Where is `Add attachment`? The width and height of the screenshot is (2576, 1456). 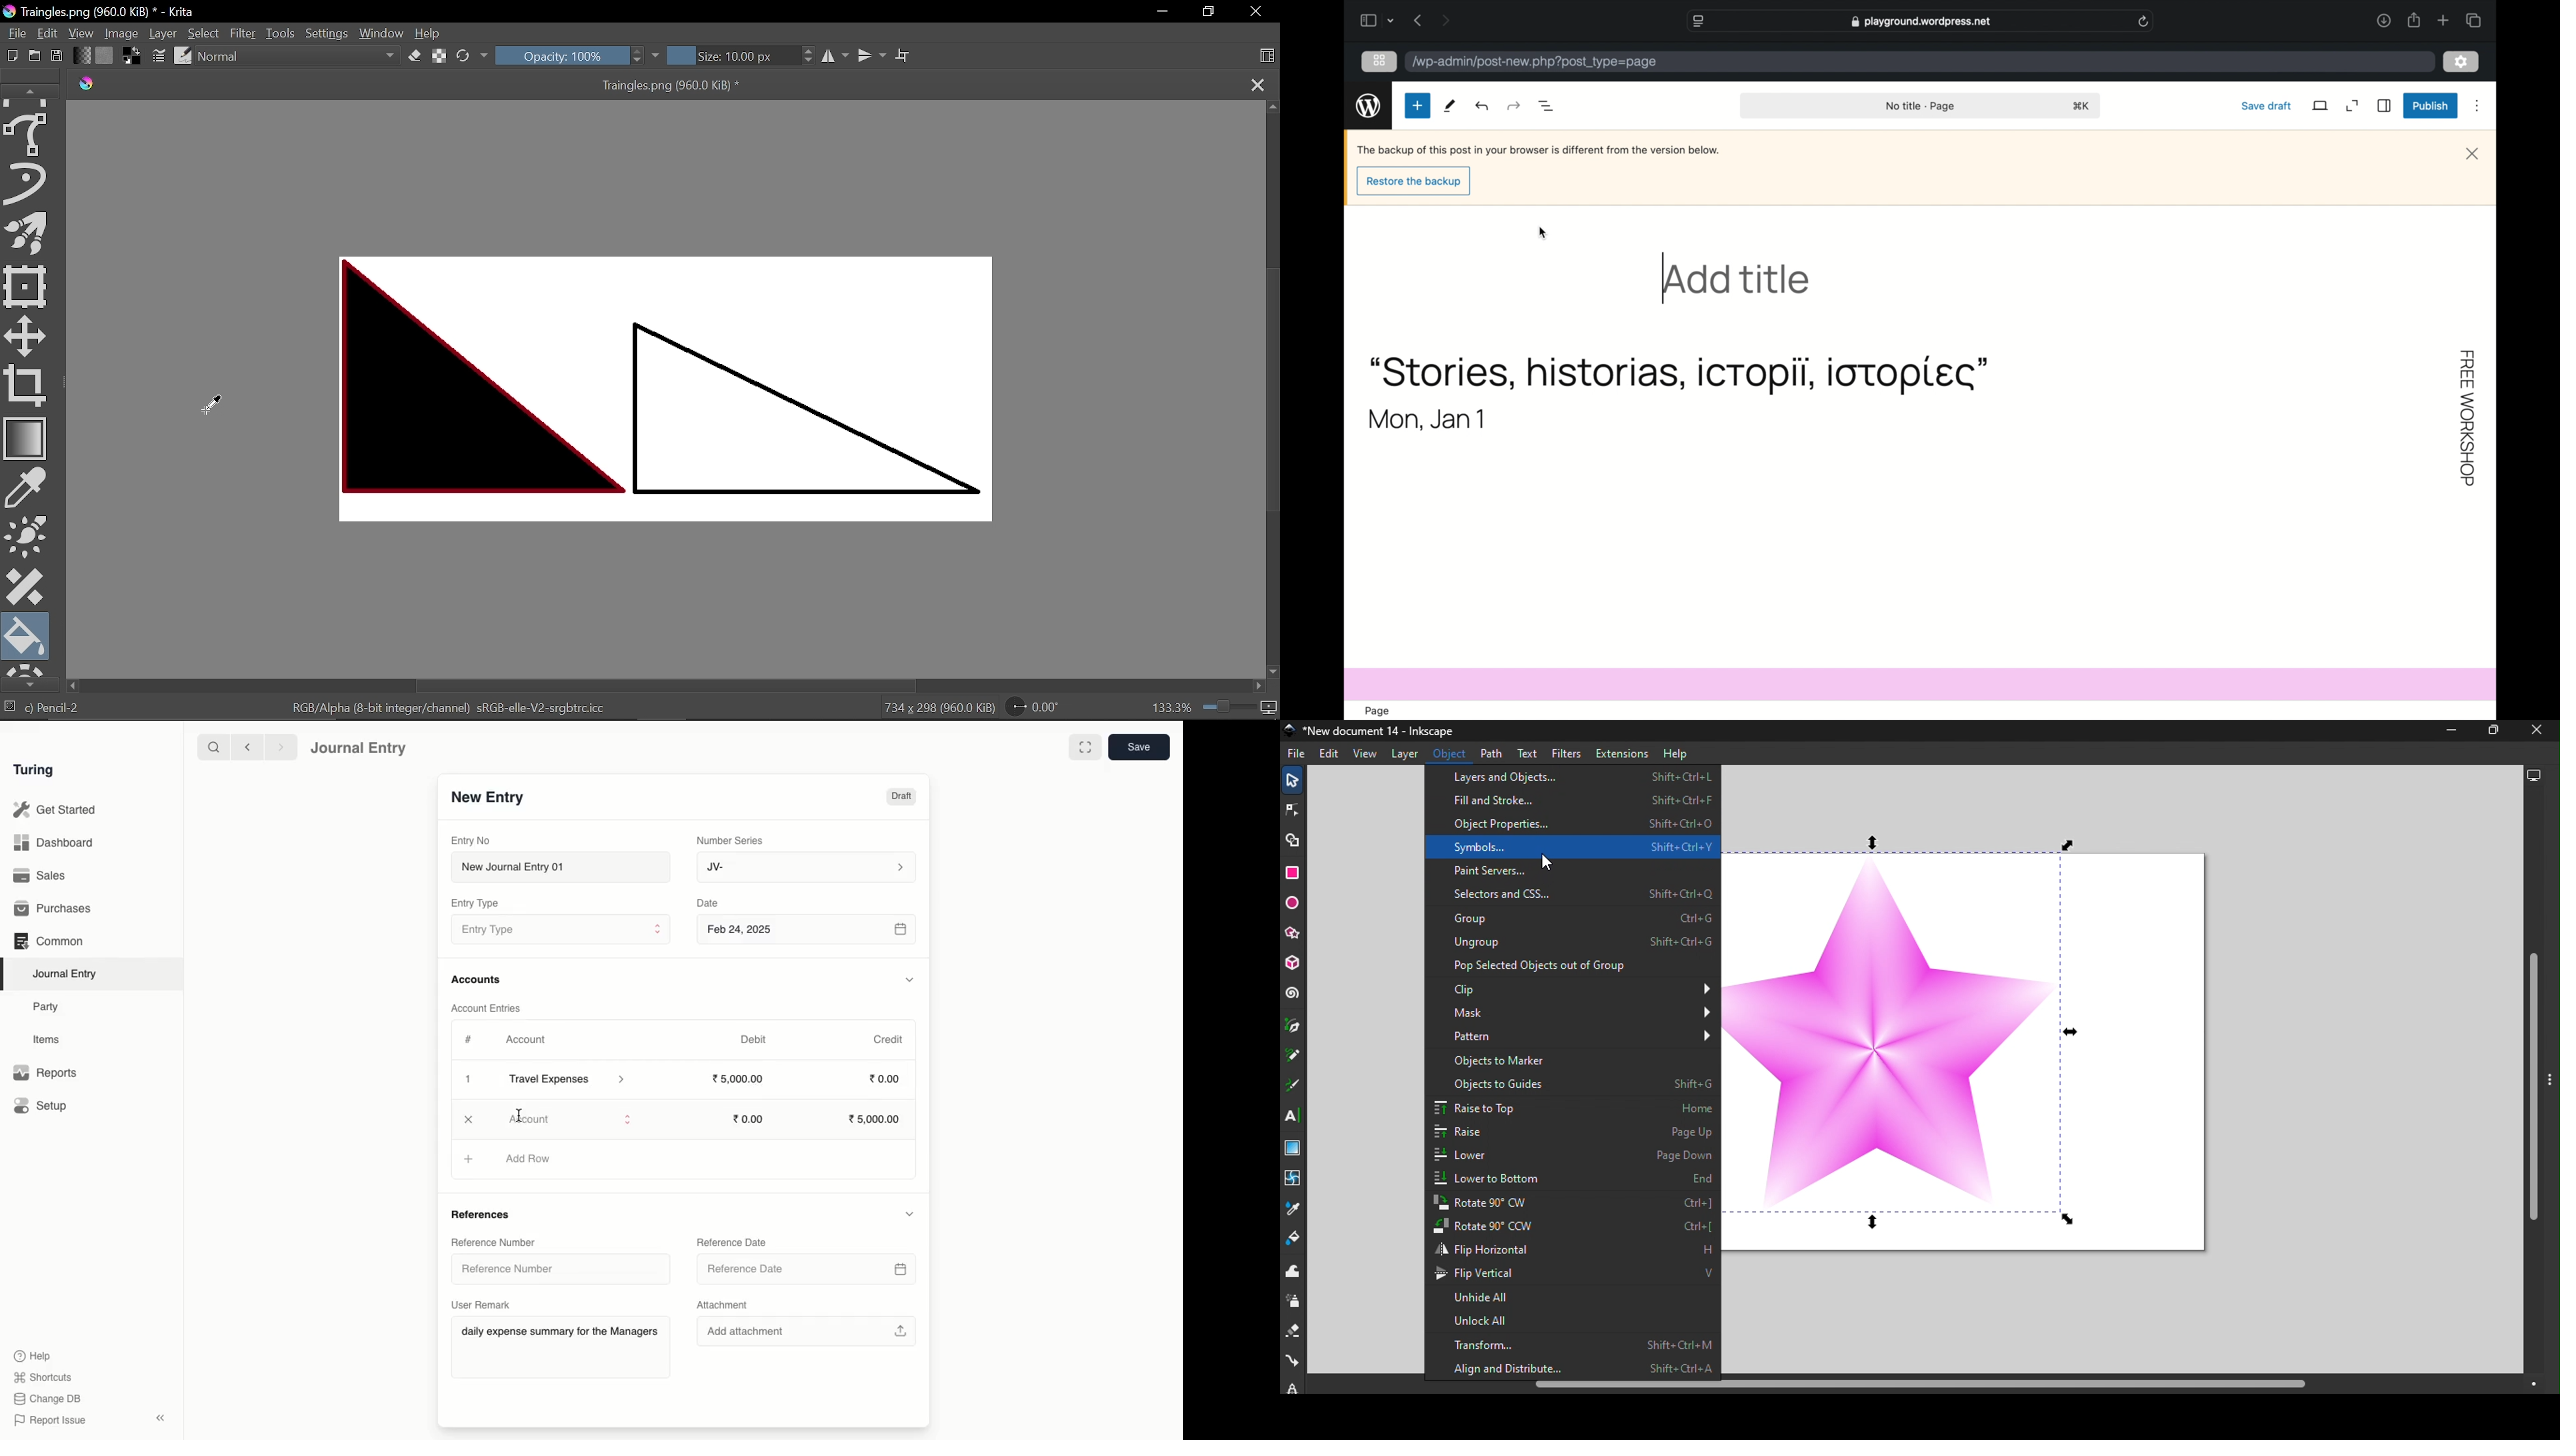 Add attachment is located at coordinates (808, 1328).